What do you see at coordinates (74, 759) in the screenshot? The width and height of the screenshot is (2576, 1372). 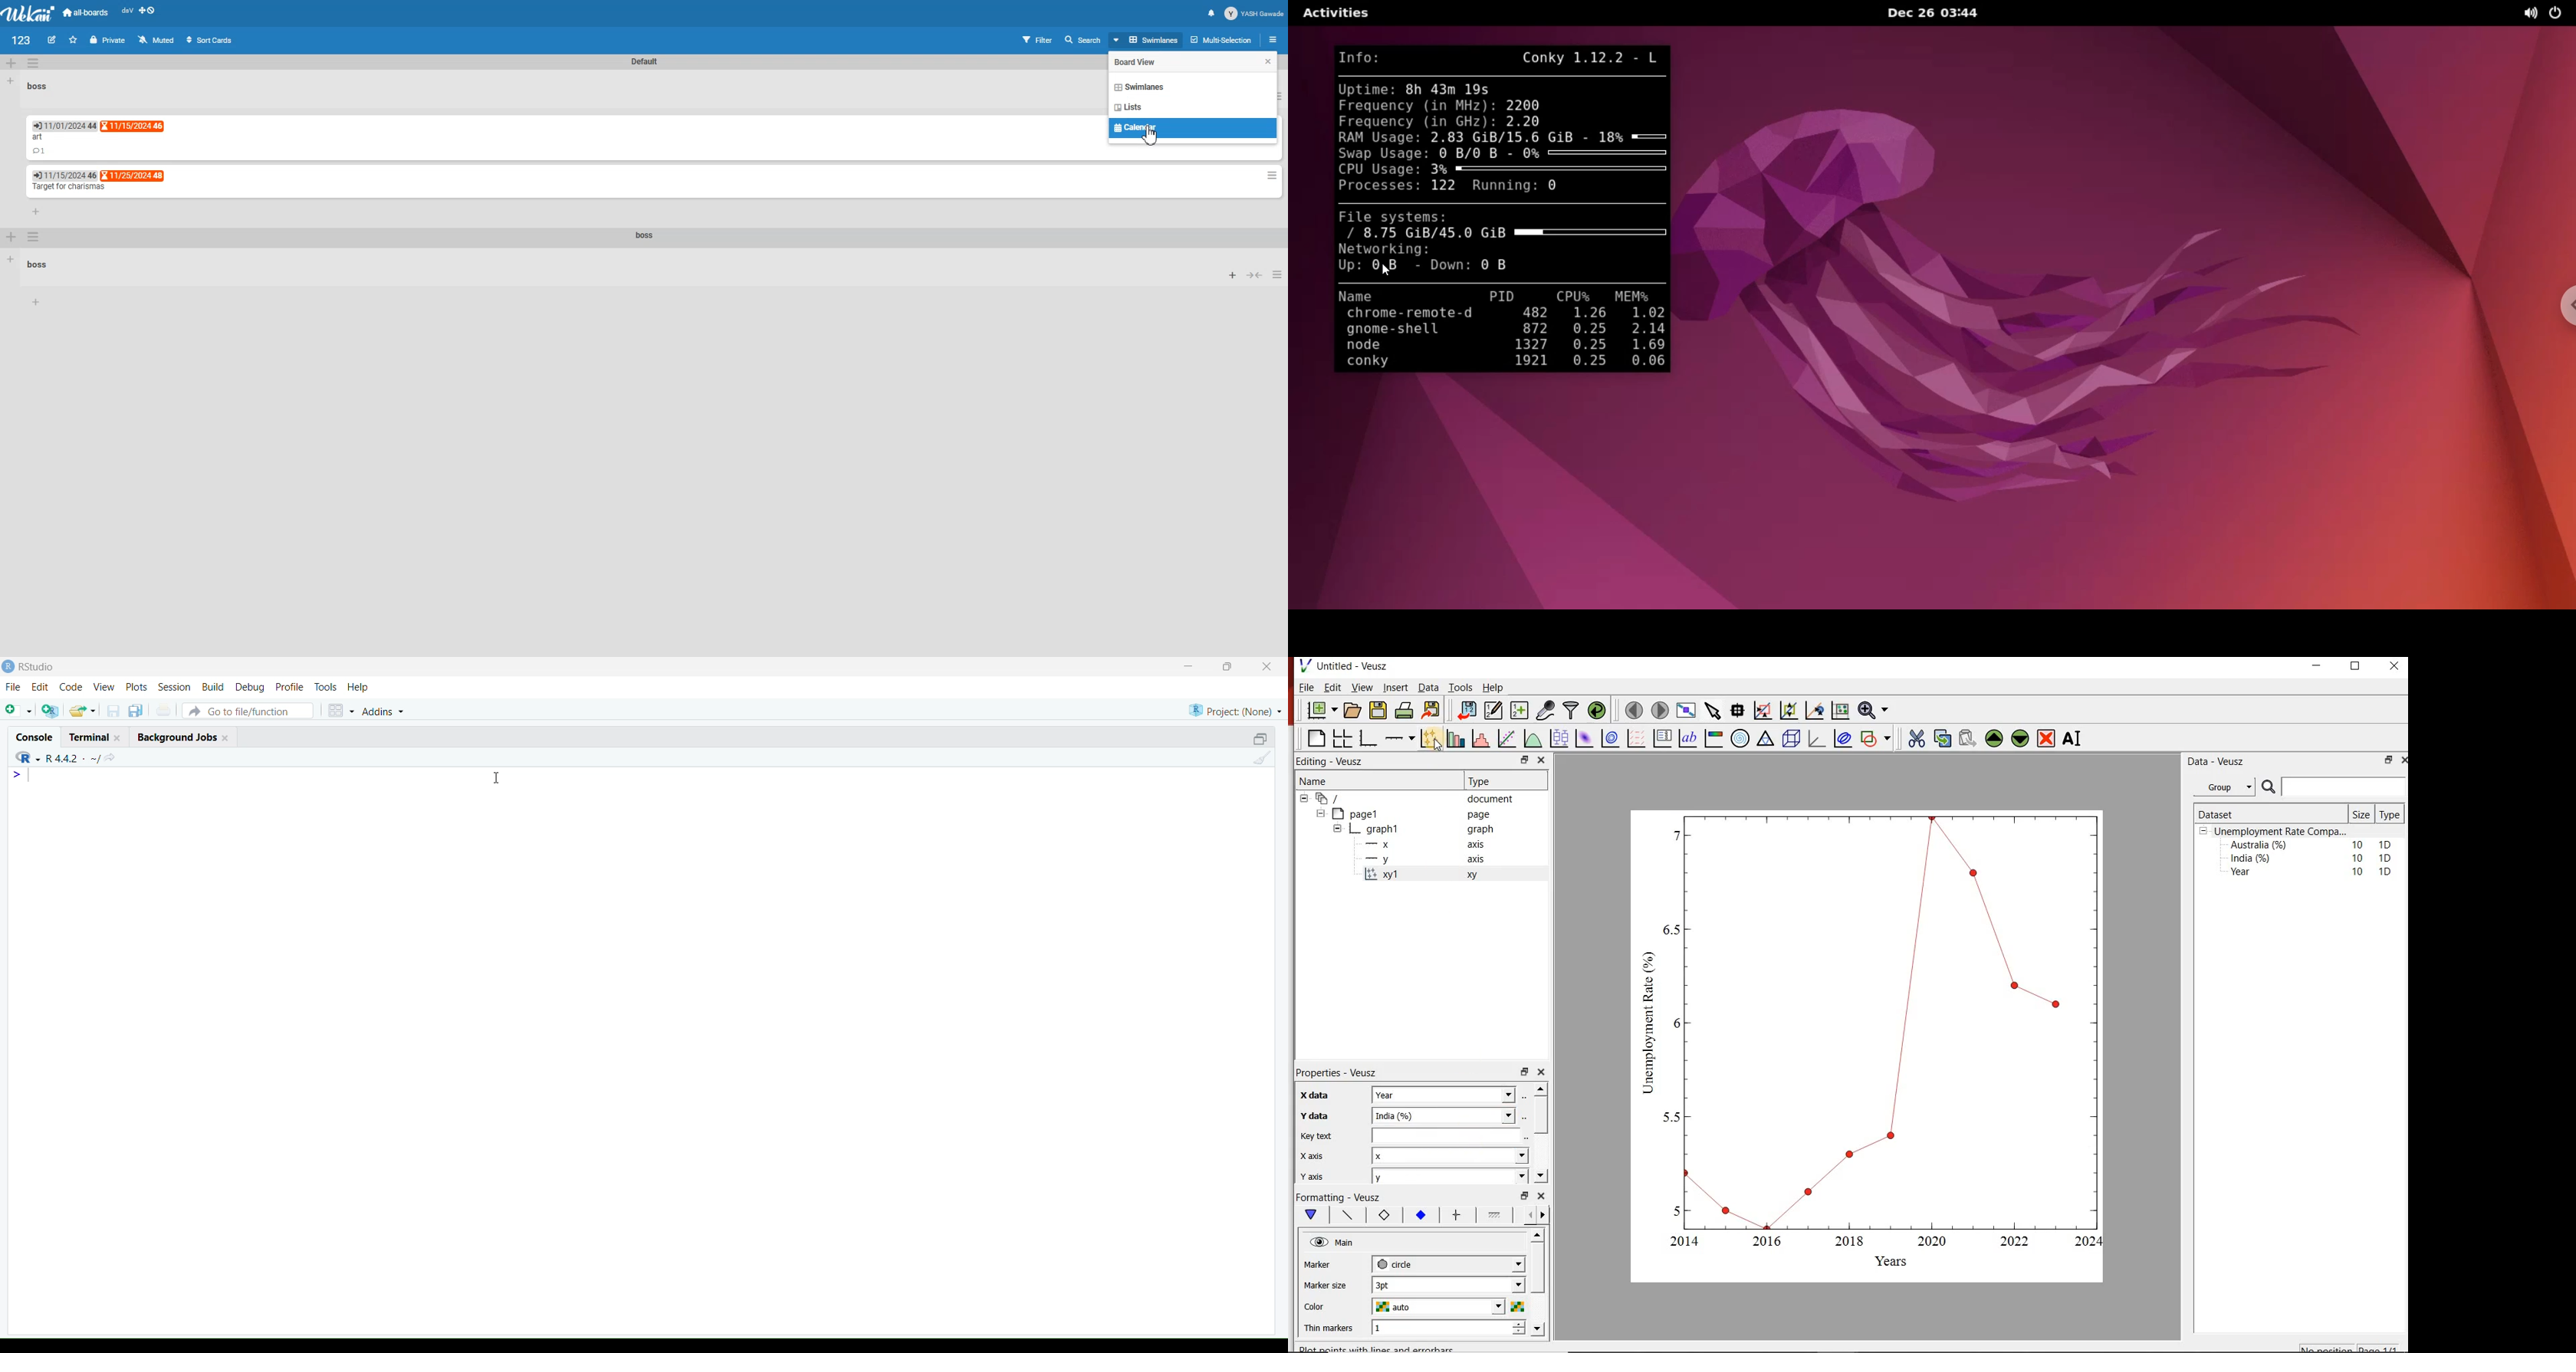 I see `R 4.4.2 ~/` at bounding box center [74, 759].